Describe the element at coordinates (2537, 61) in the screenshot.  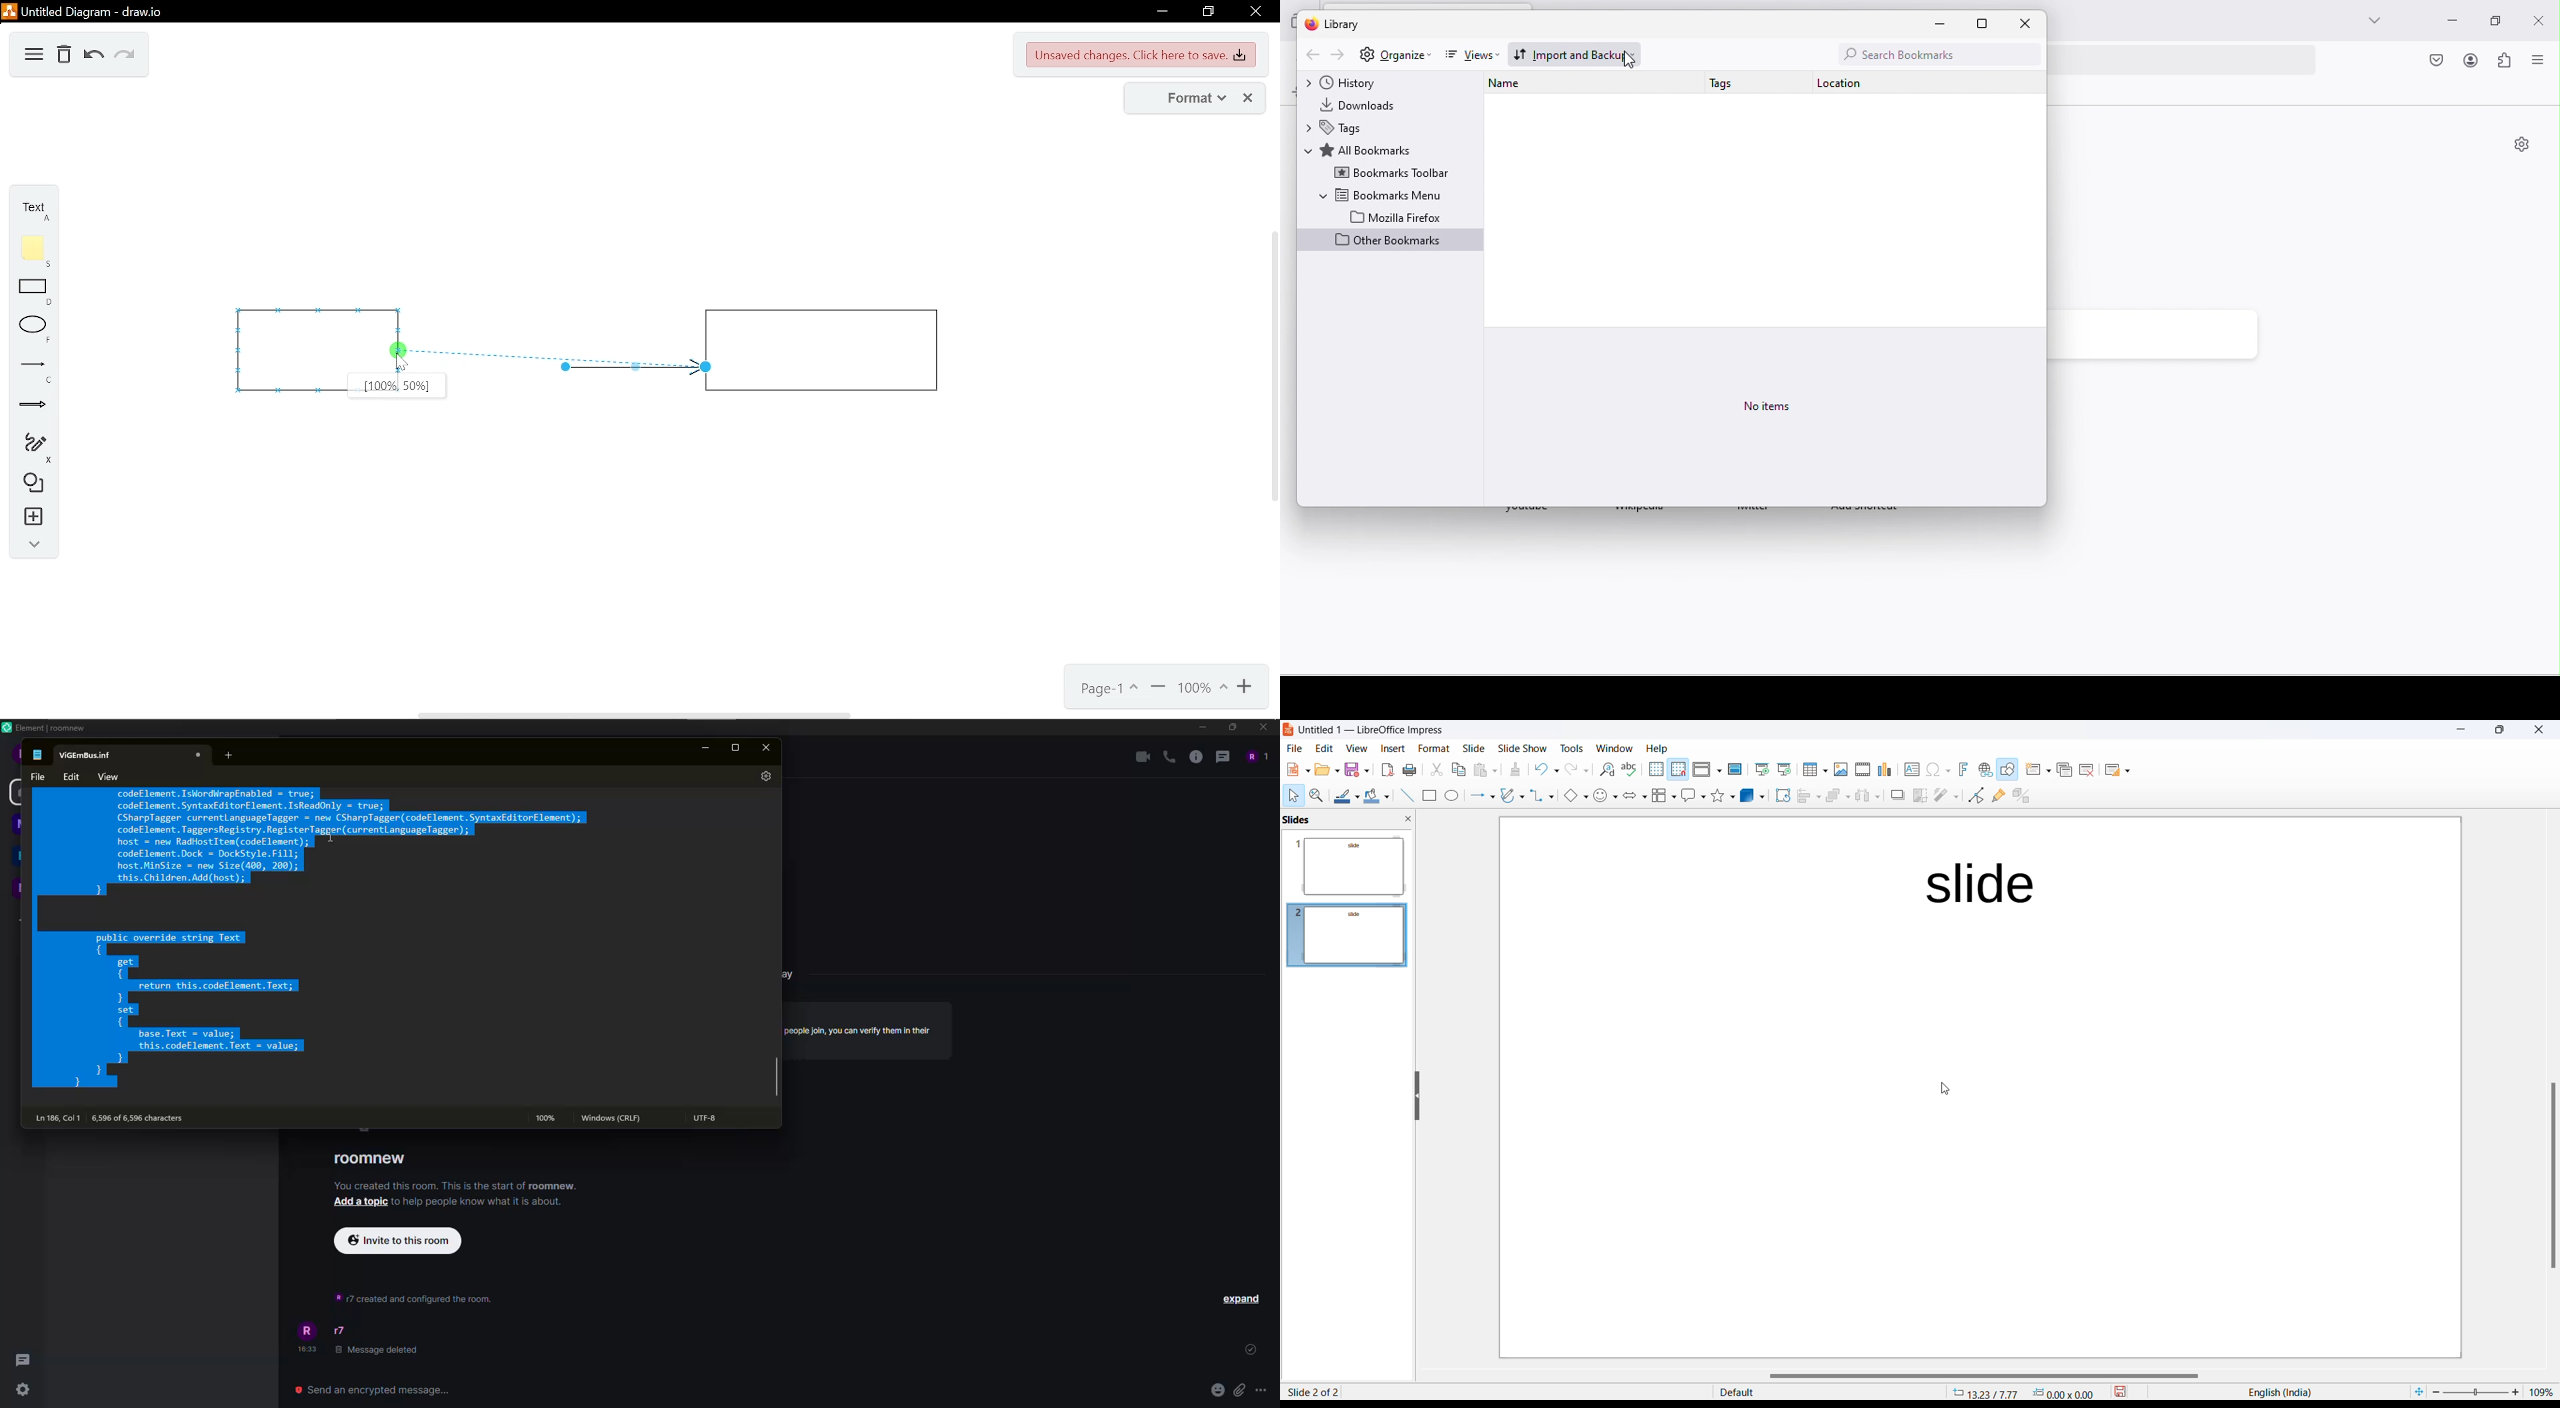
I see `view menu` at that location.